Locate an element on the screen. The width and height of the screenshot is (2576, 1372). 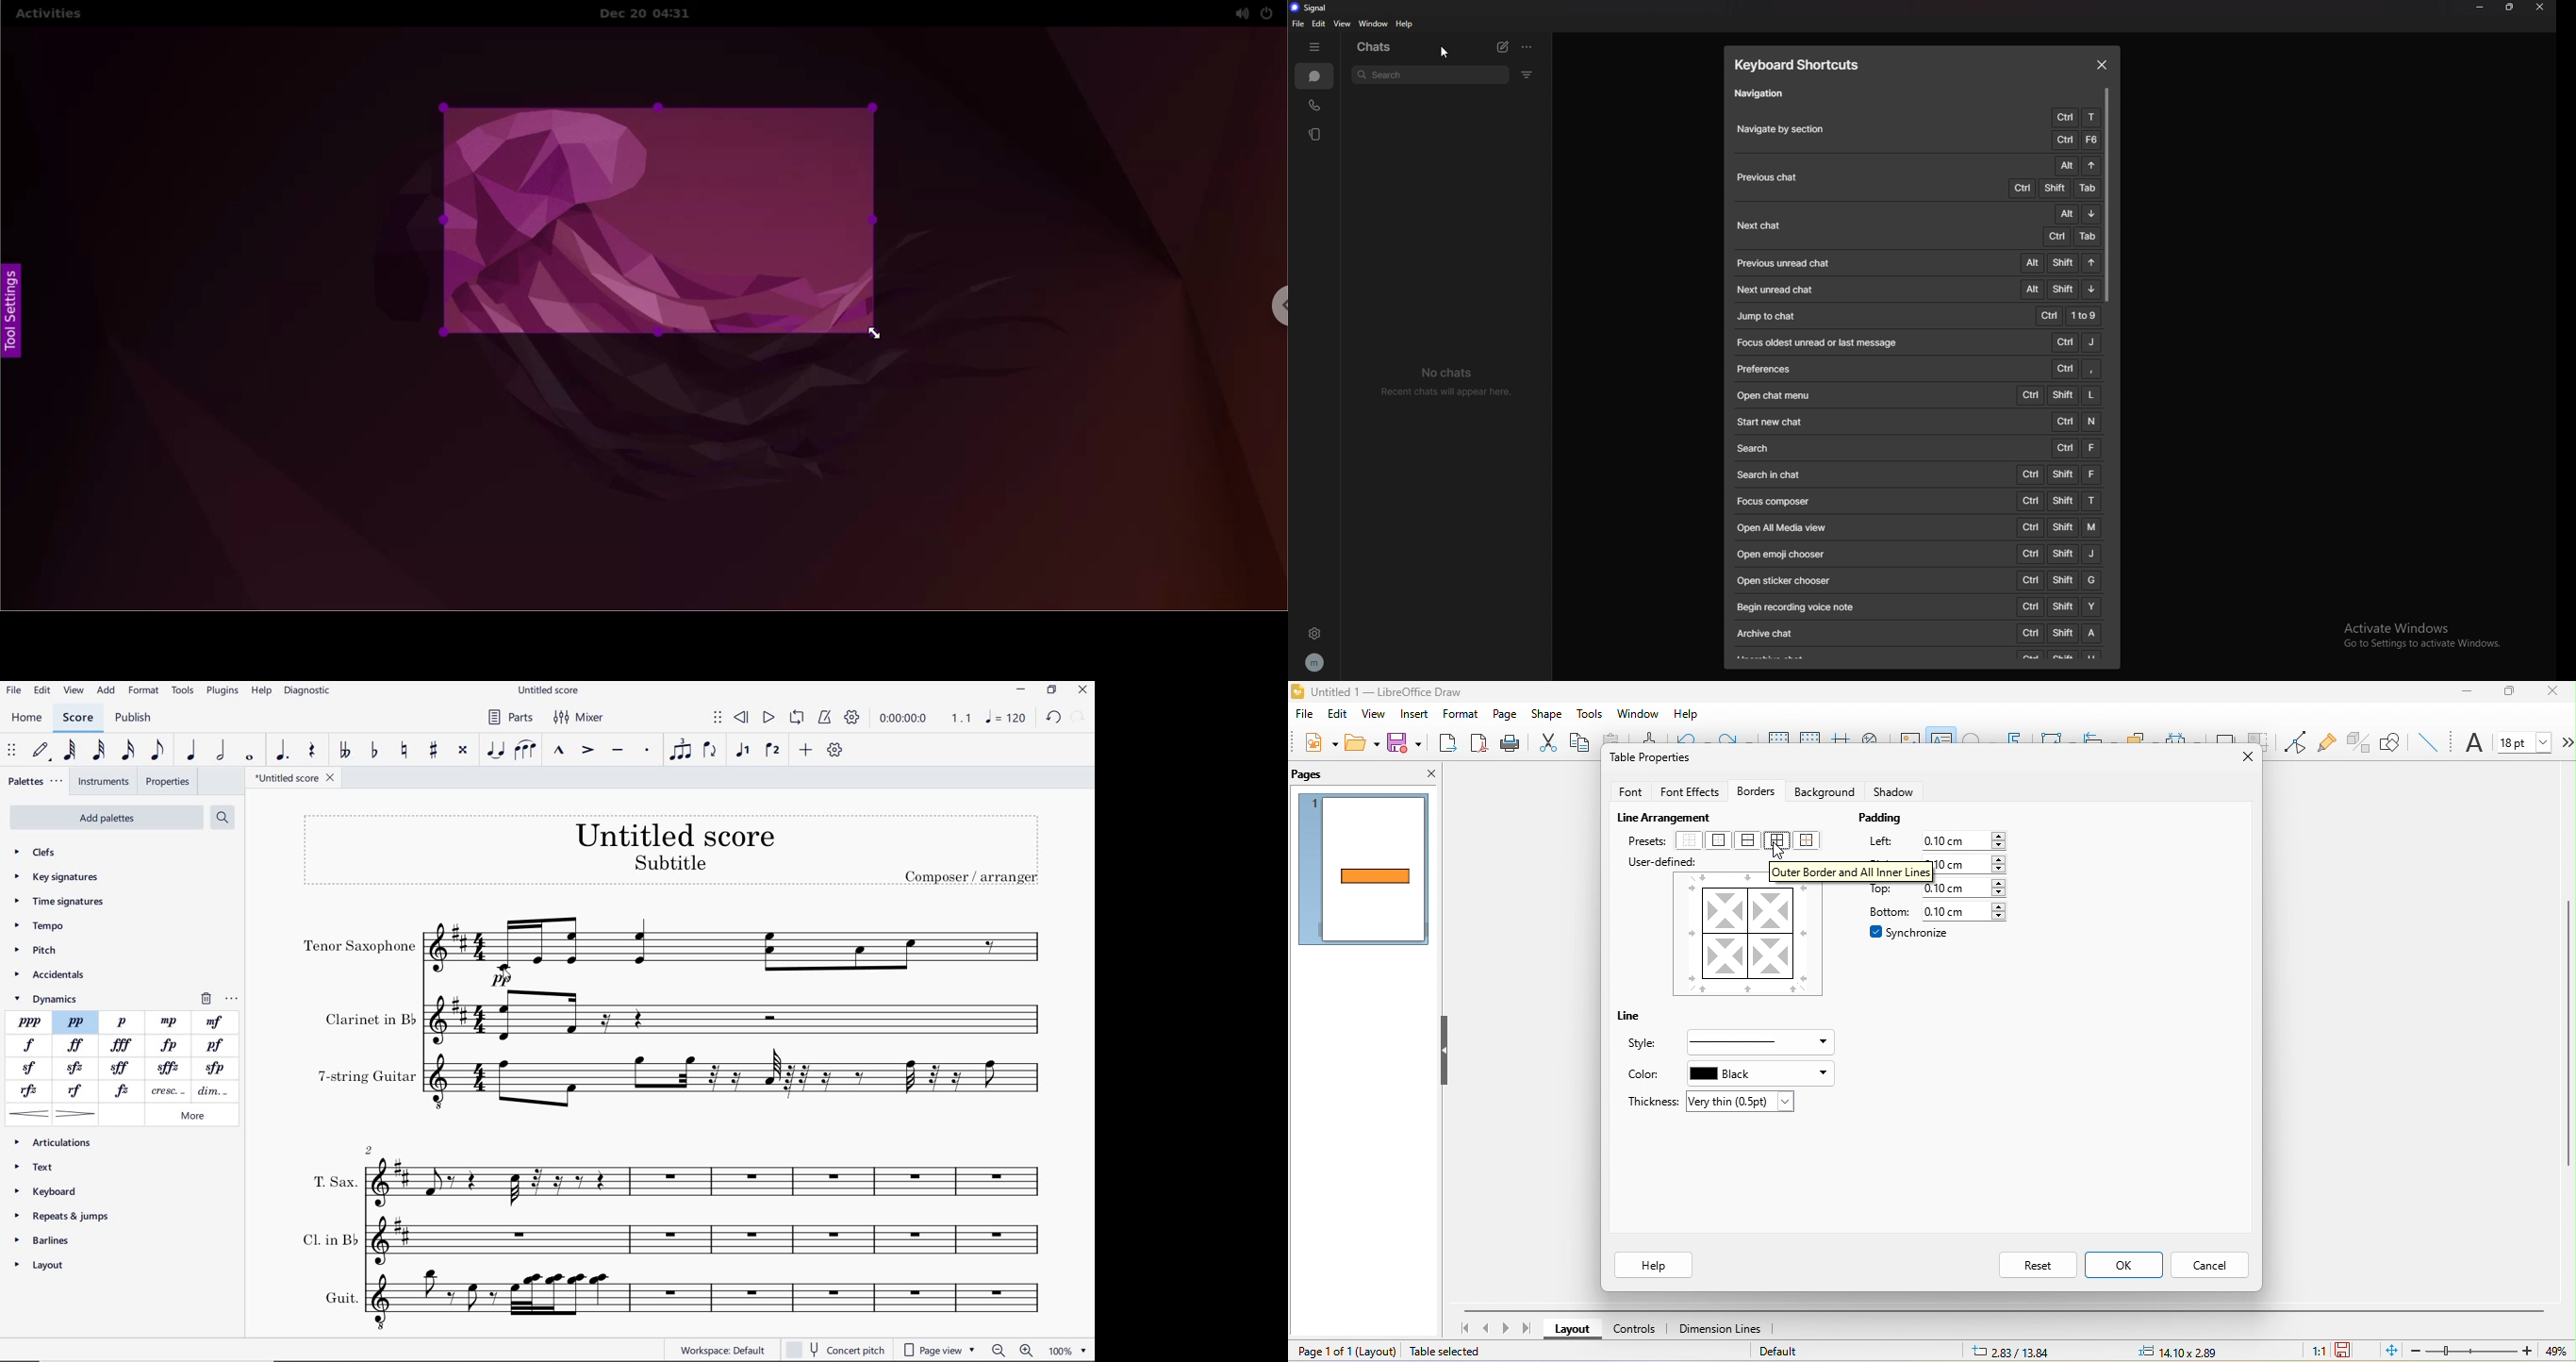
open emoji chooser is located at coordinates (1782, 553).